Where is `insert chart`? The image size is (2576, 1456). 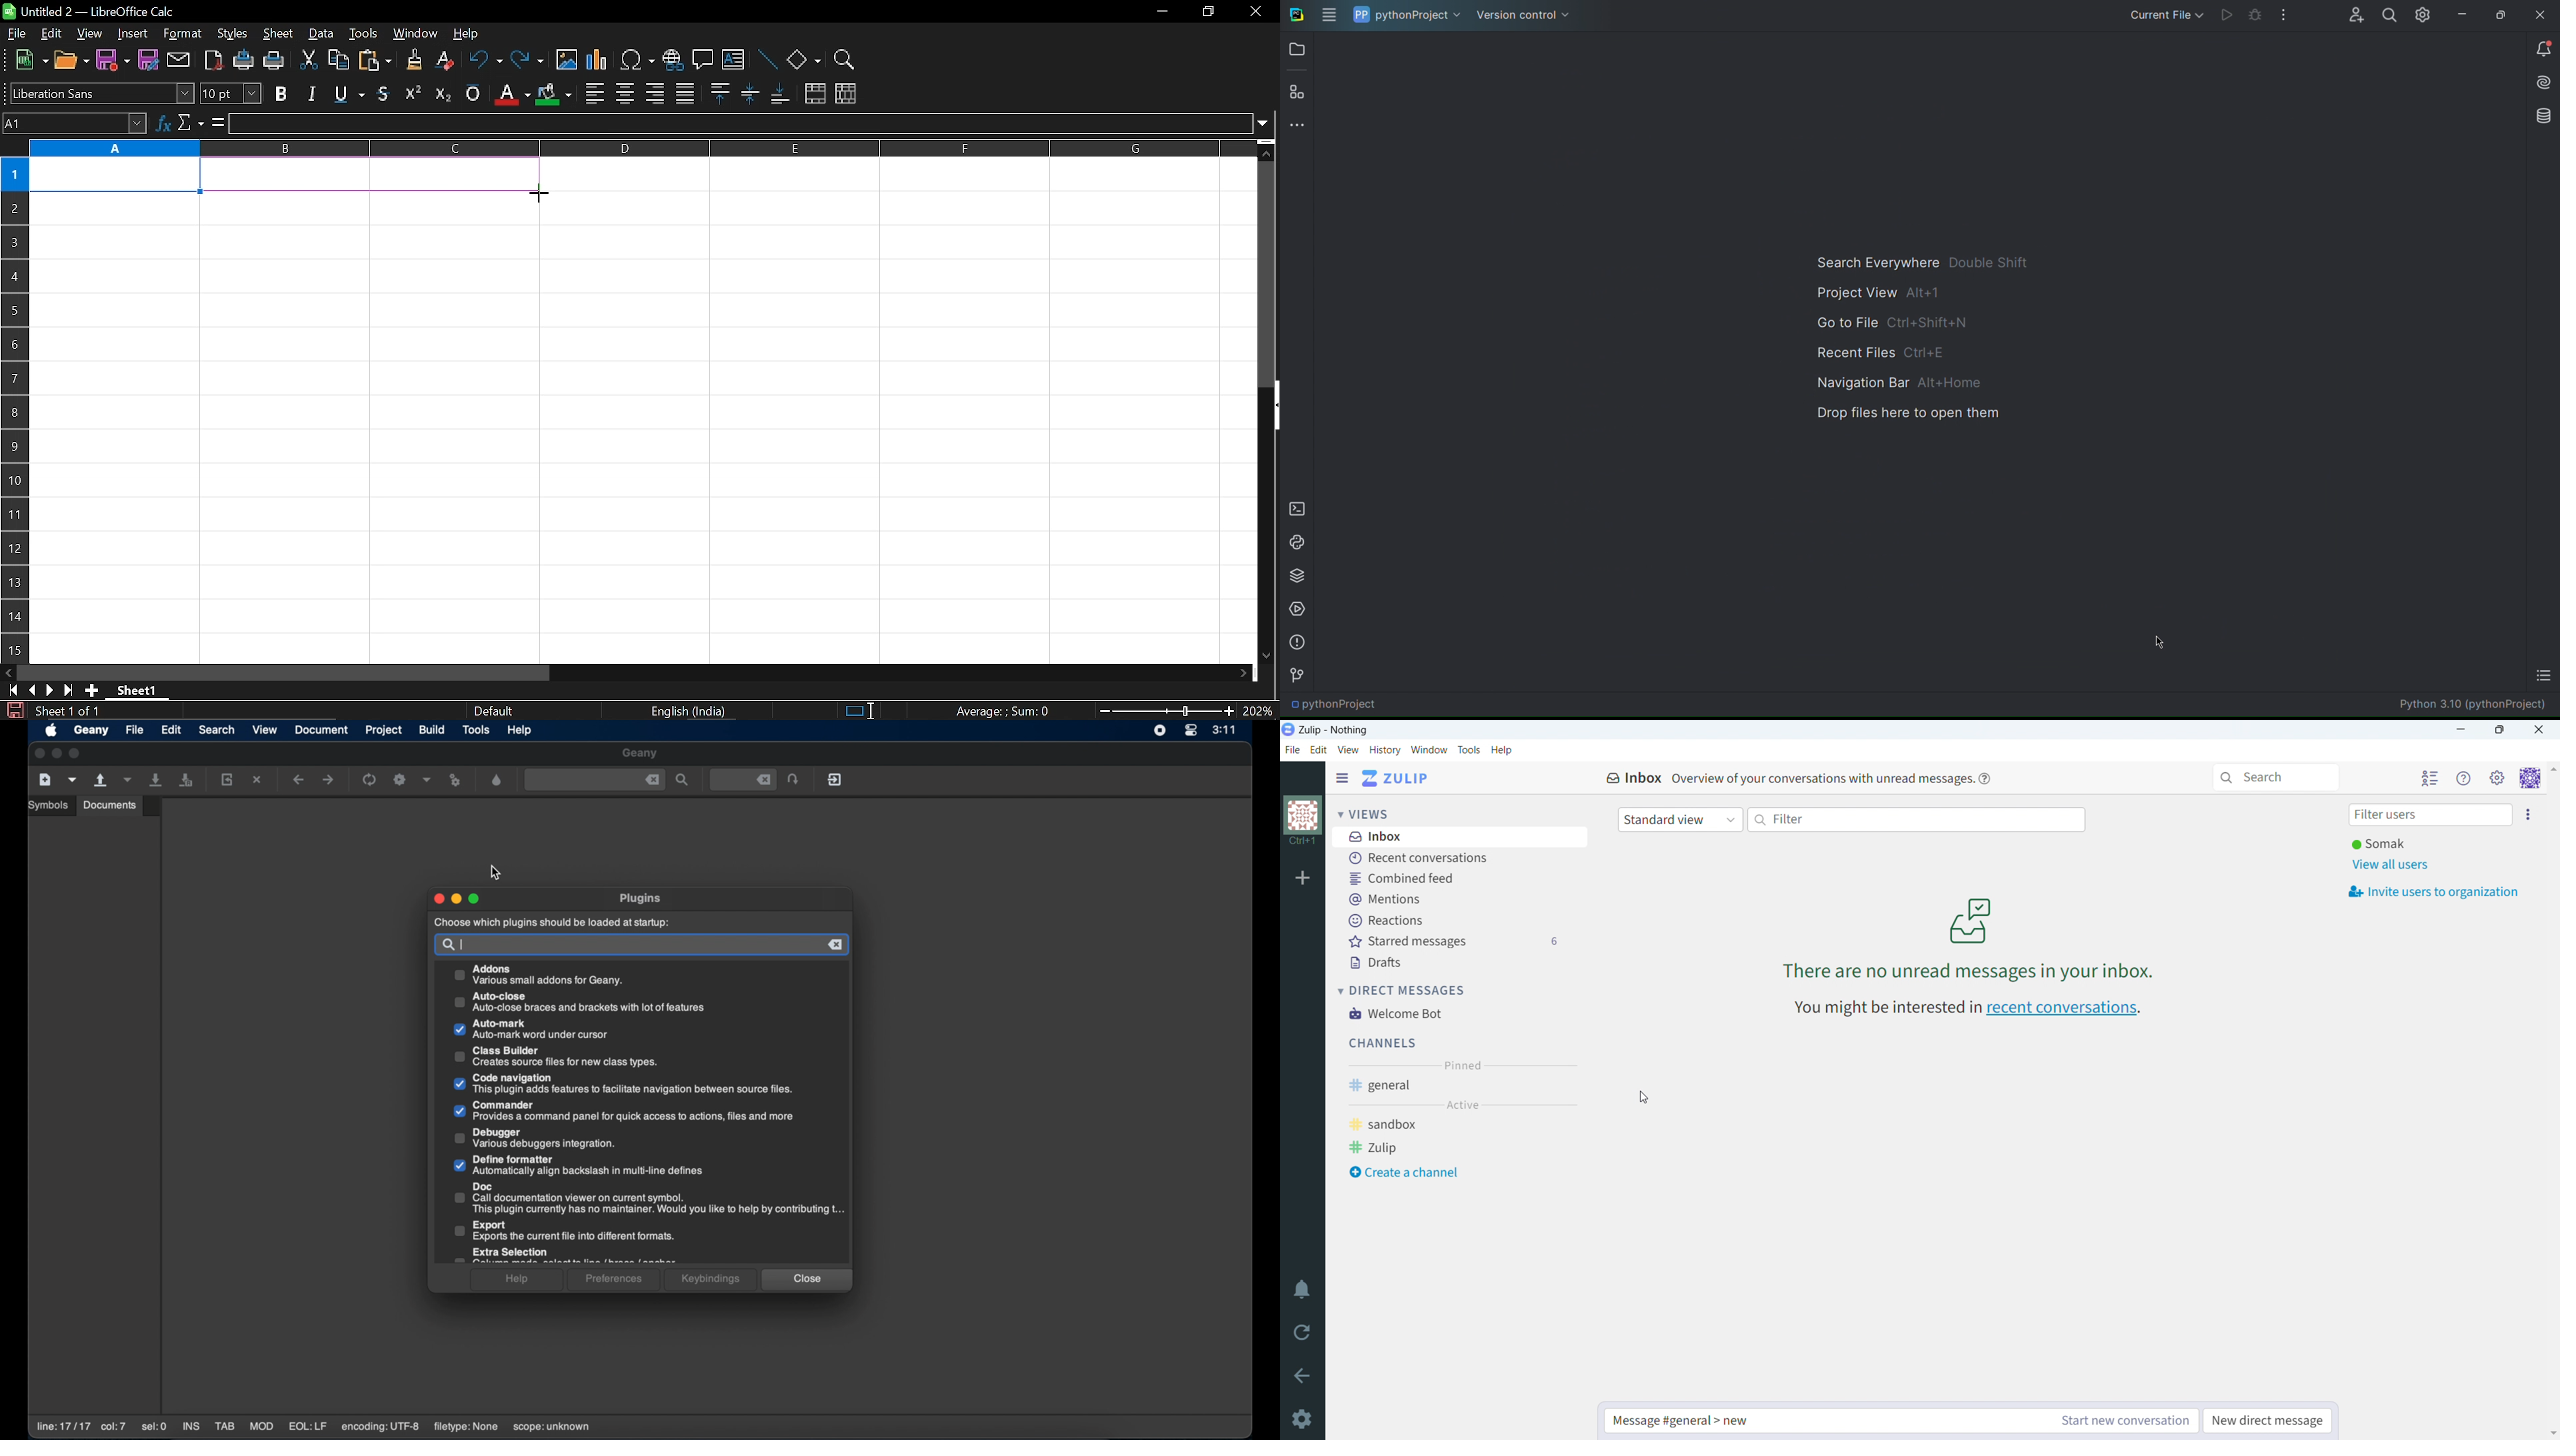 insert chart is located at coordinates (598, 61).